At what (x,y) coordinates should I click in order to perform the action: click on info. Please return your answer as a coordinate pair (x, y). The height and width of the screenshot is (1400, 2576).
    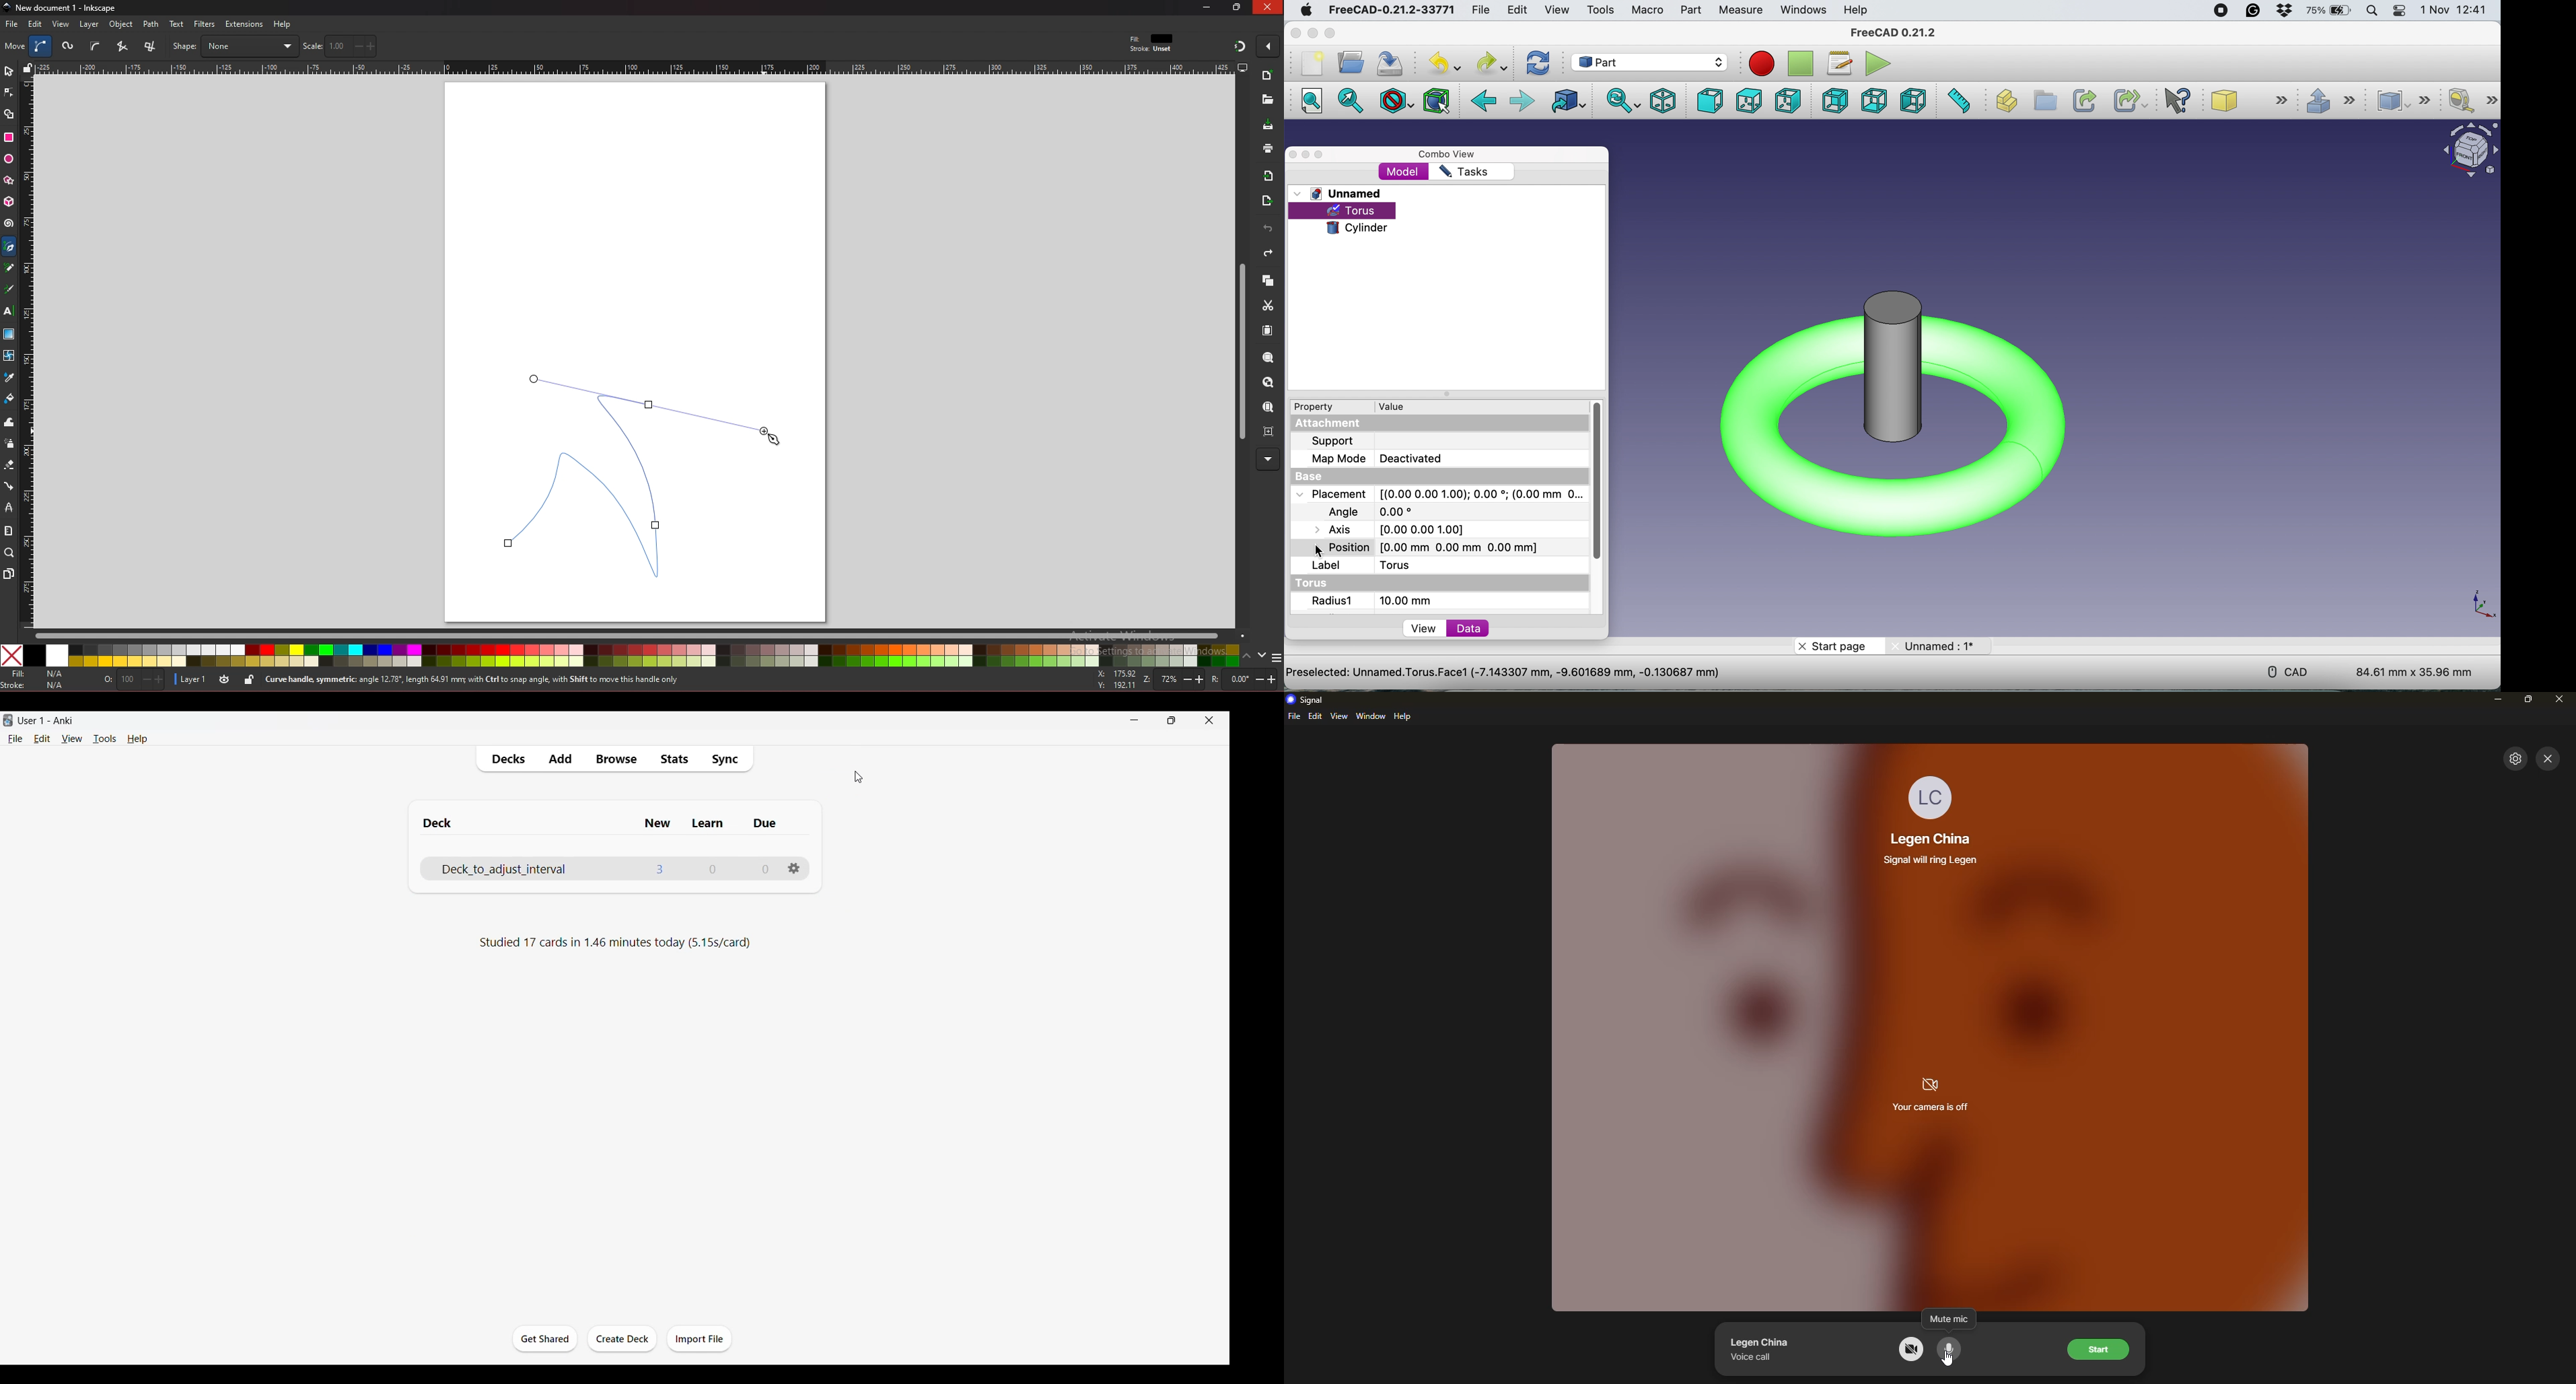
    Looking at the image, I should click on (501, 680).